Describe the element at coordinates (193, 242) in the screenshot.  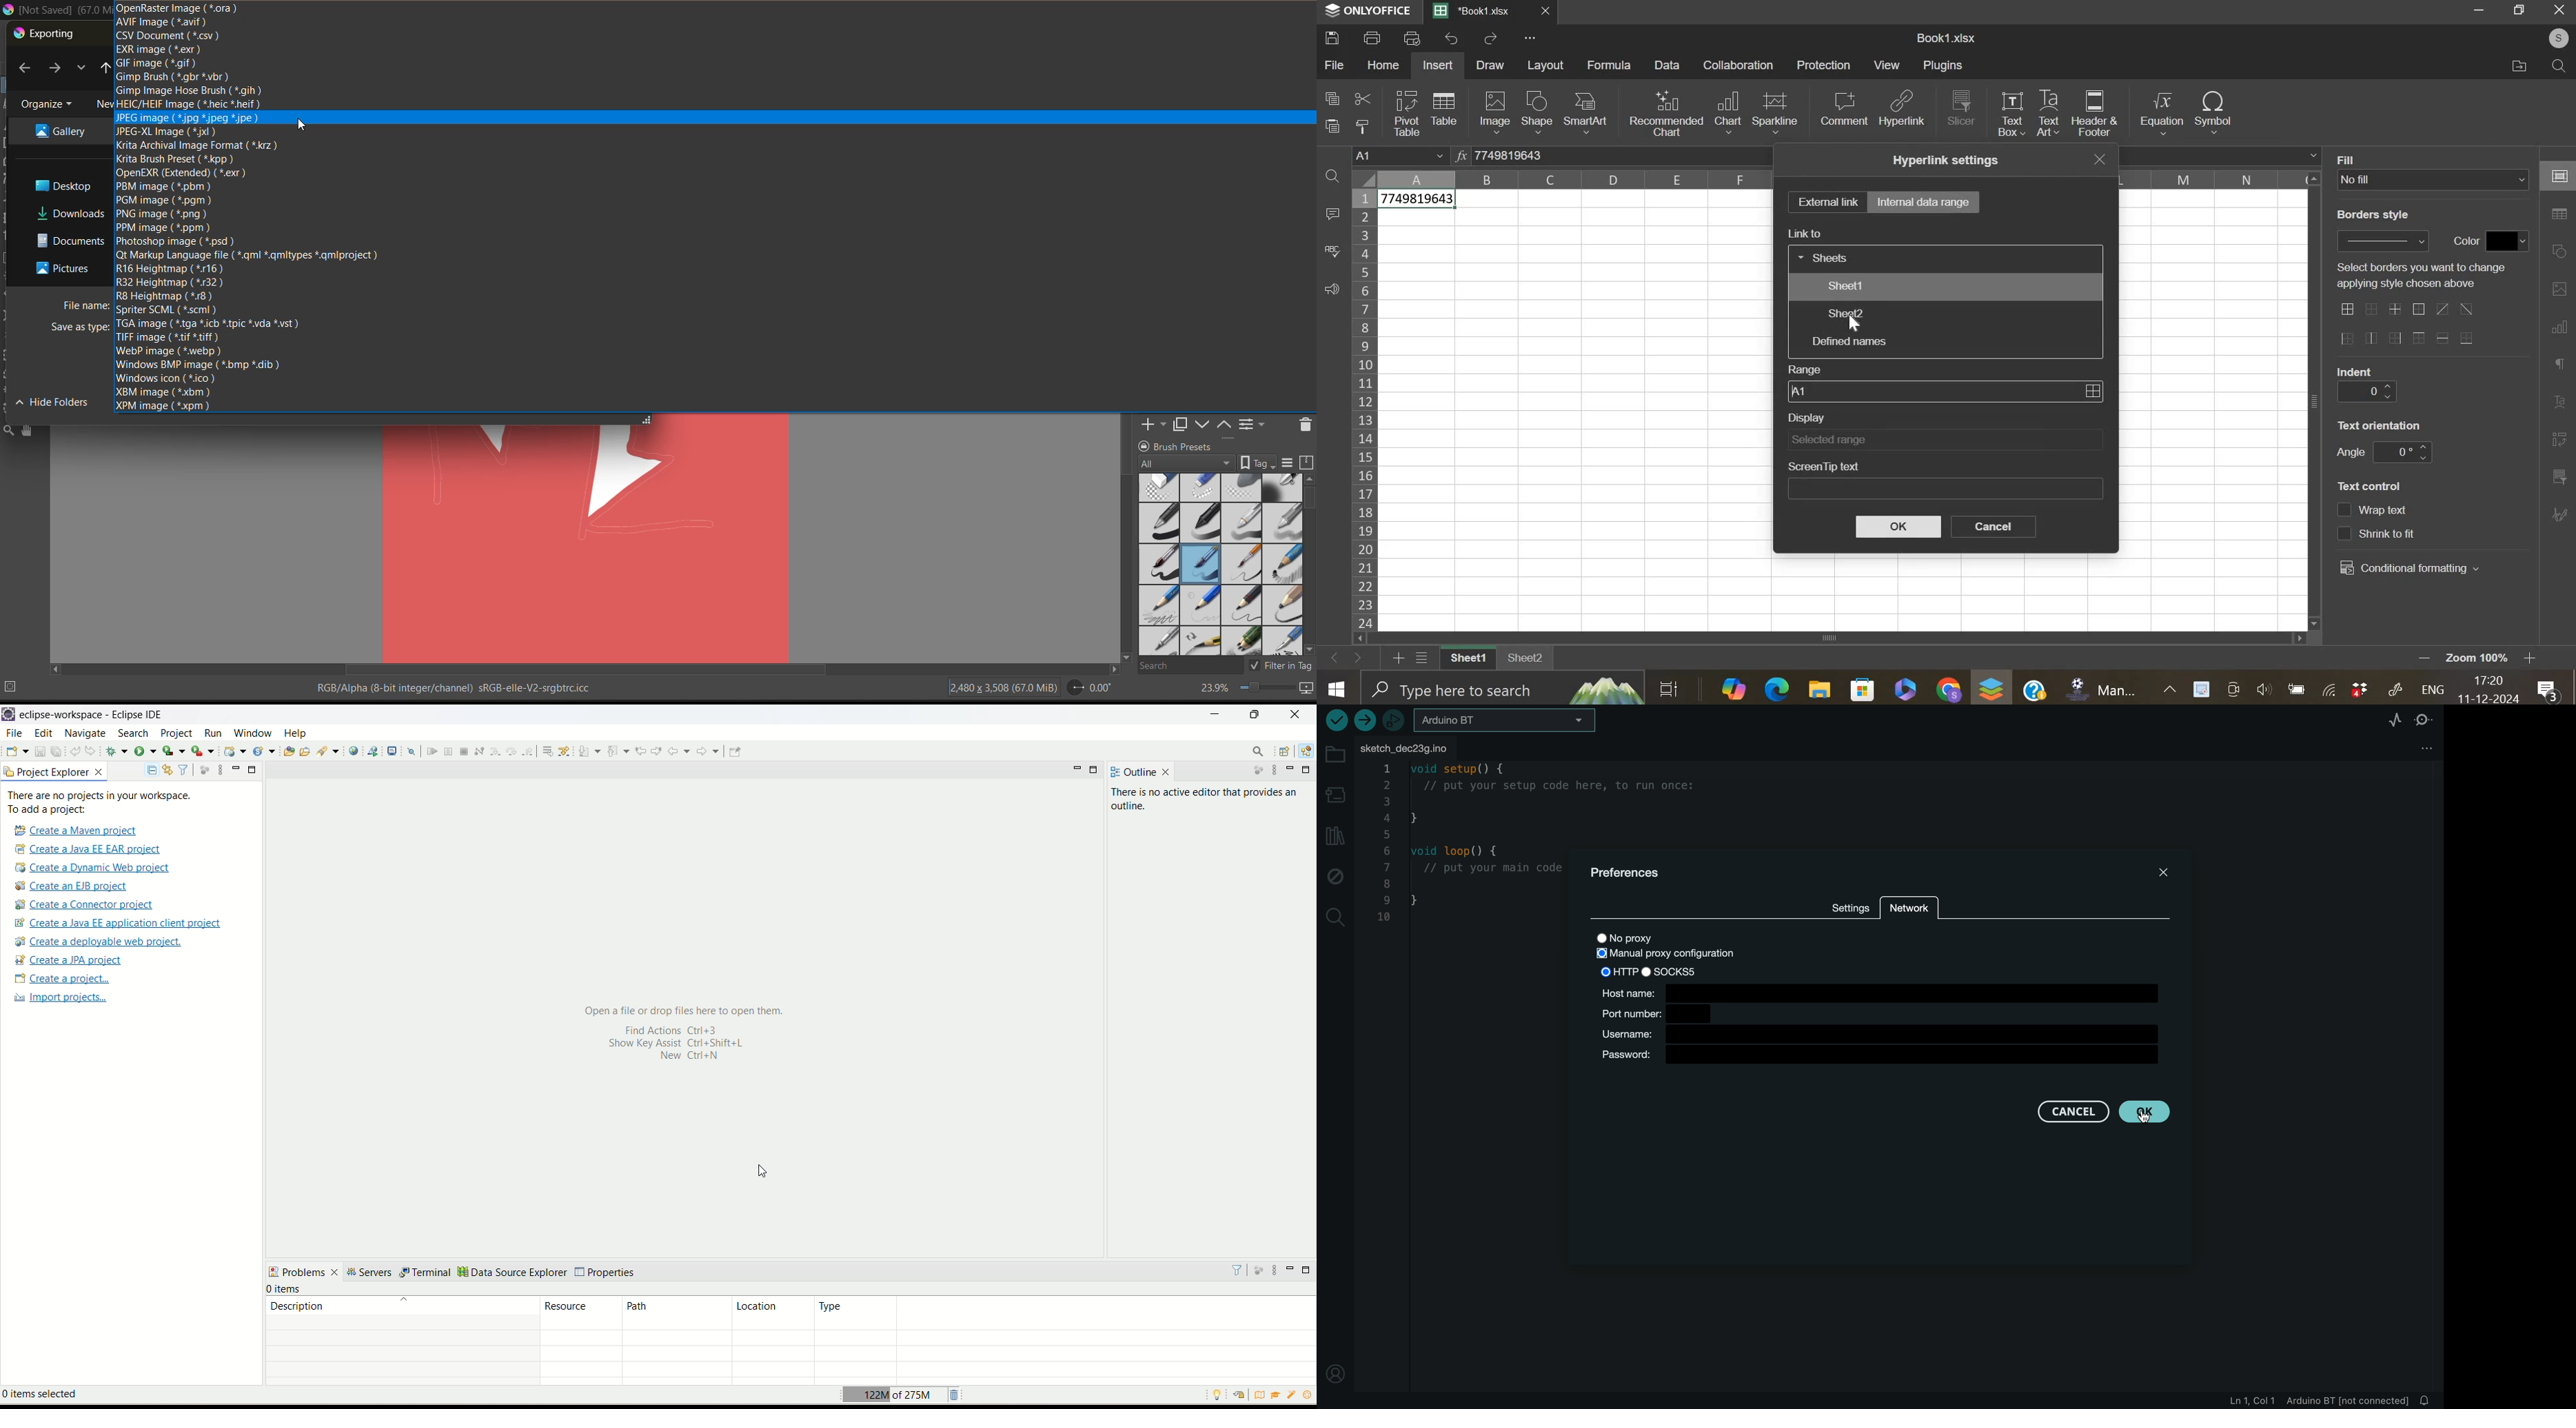
I see `photoshop image` at that location.